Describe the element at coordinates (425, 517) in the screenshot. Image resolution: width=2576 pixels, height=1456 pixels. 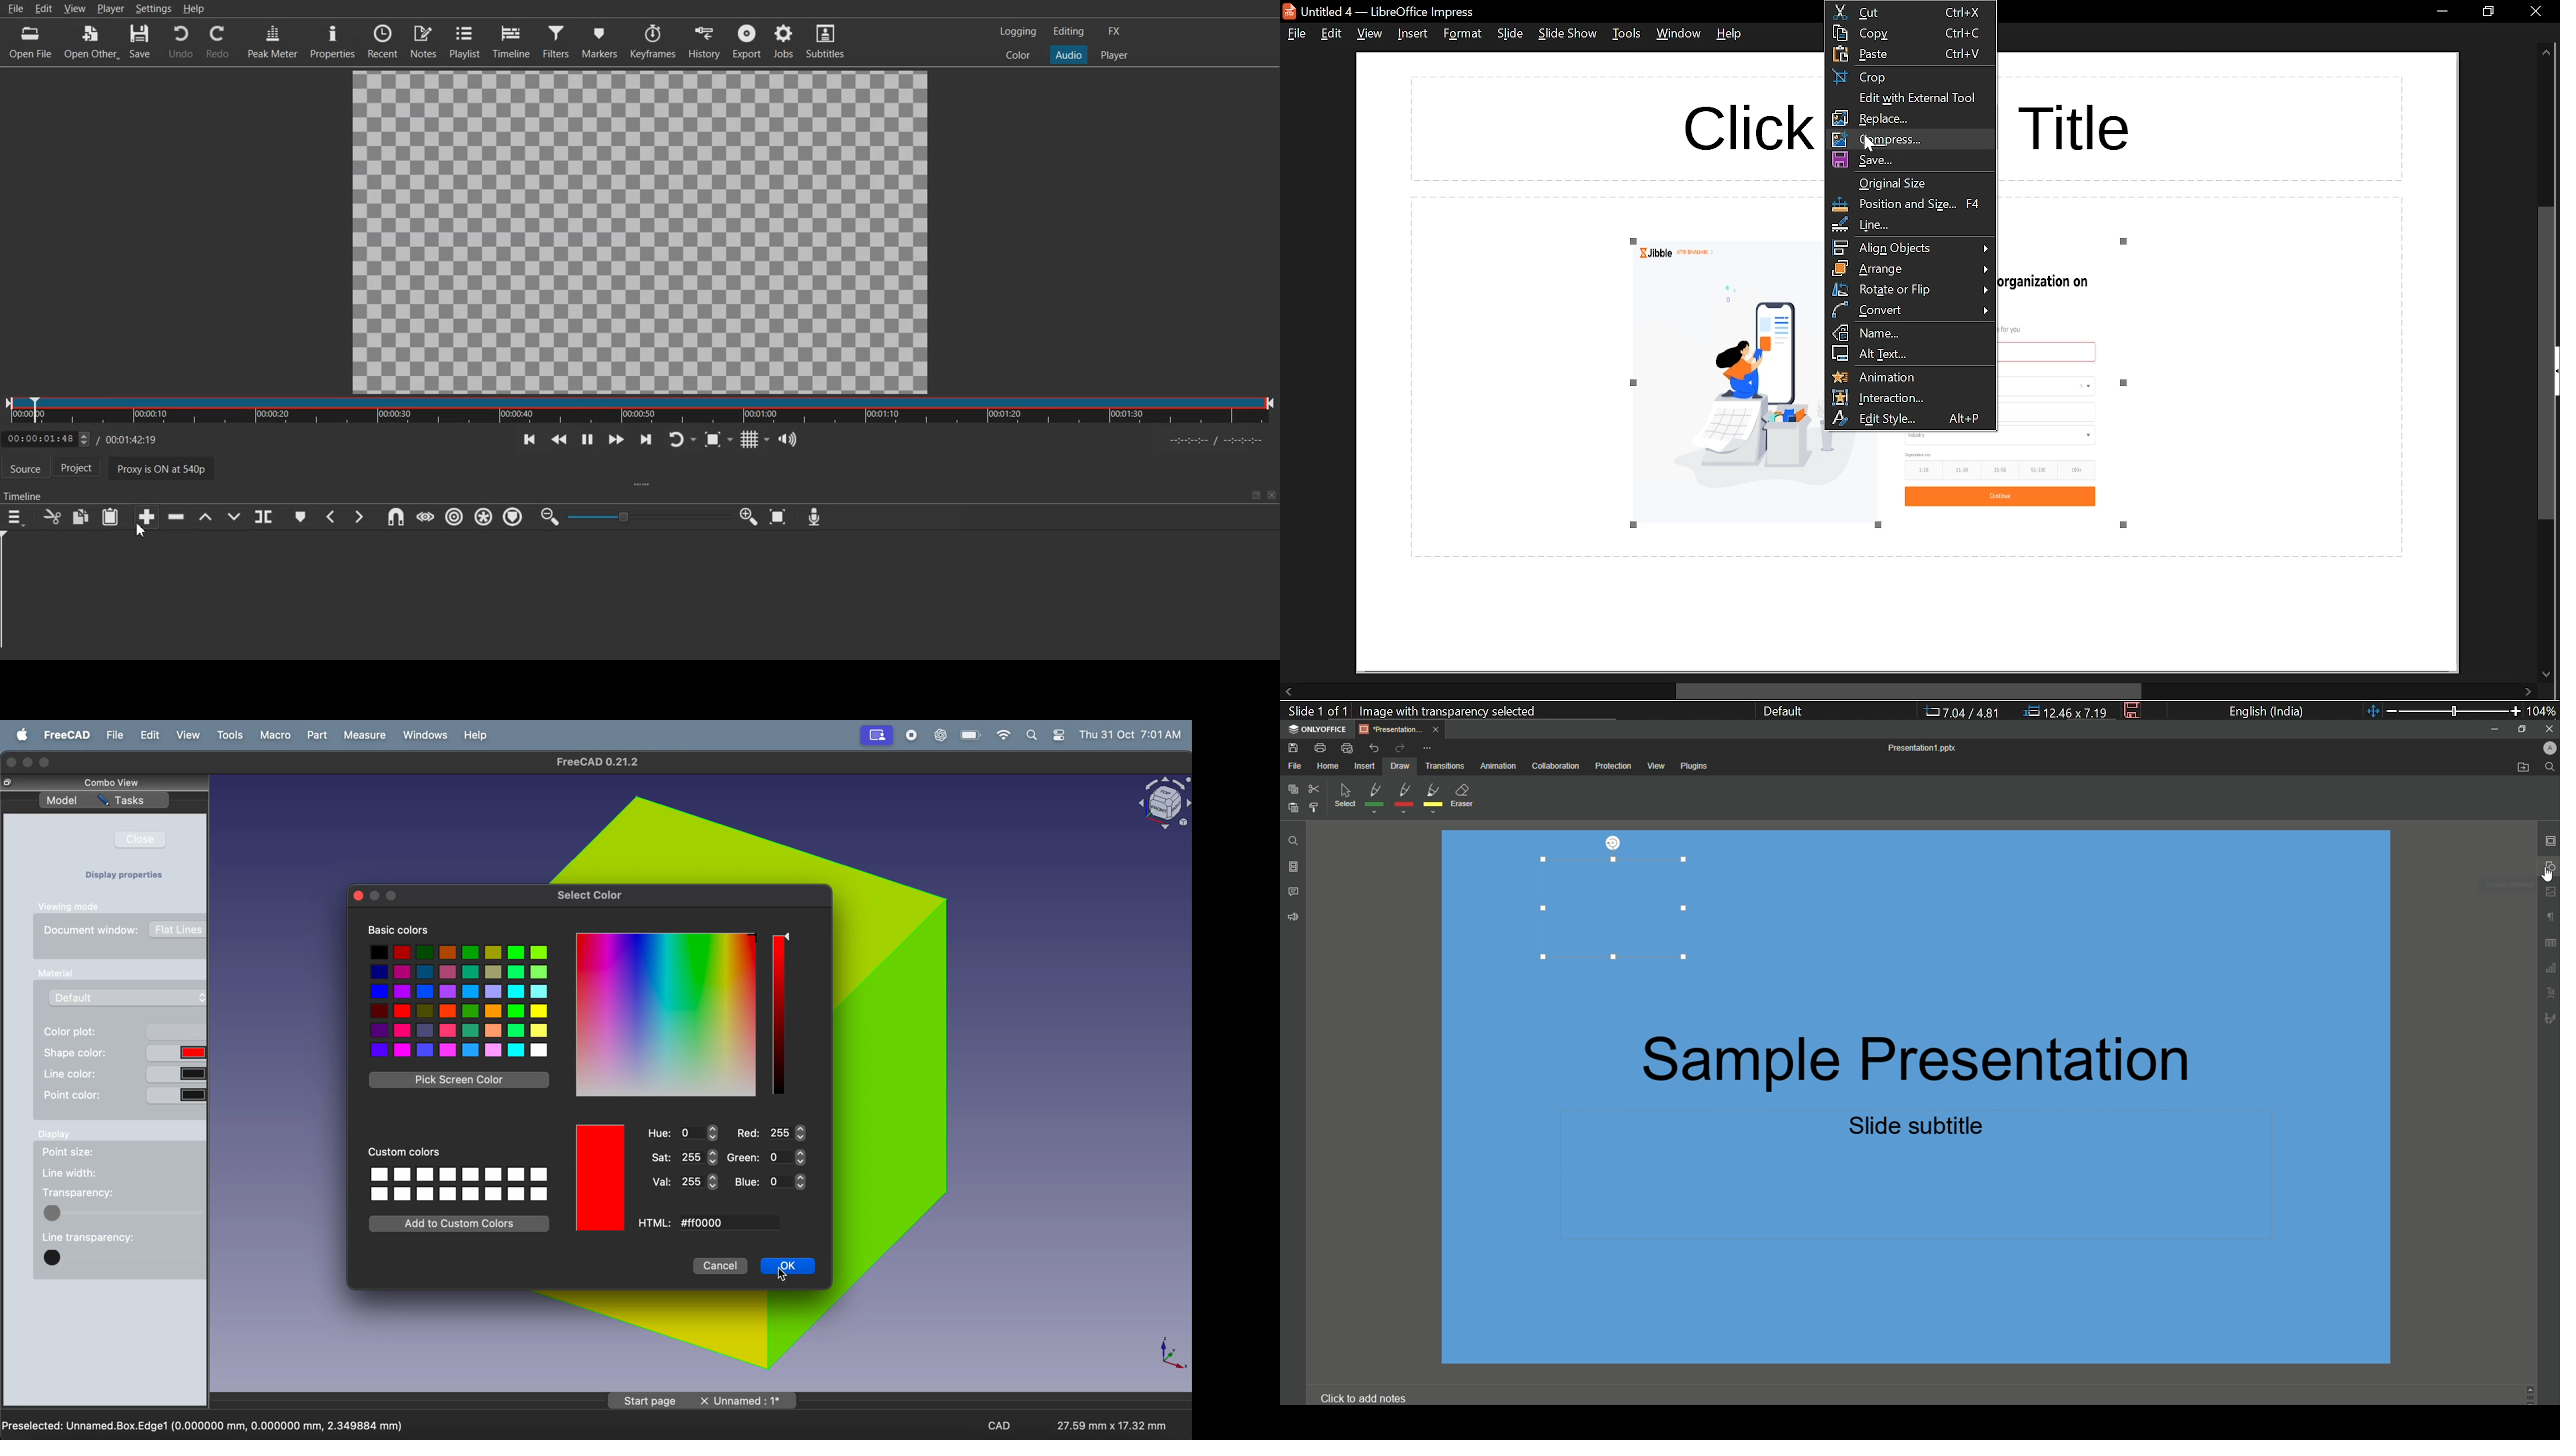
I see `Scrub while dragging` at that location.